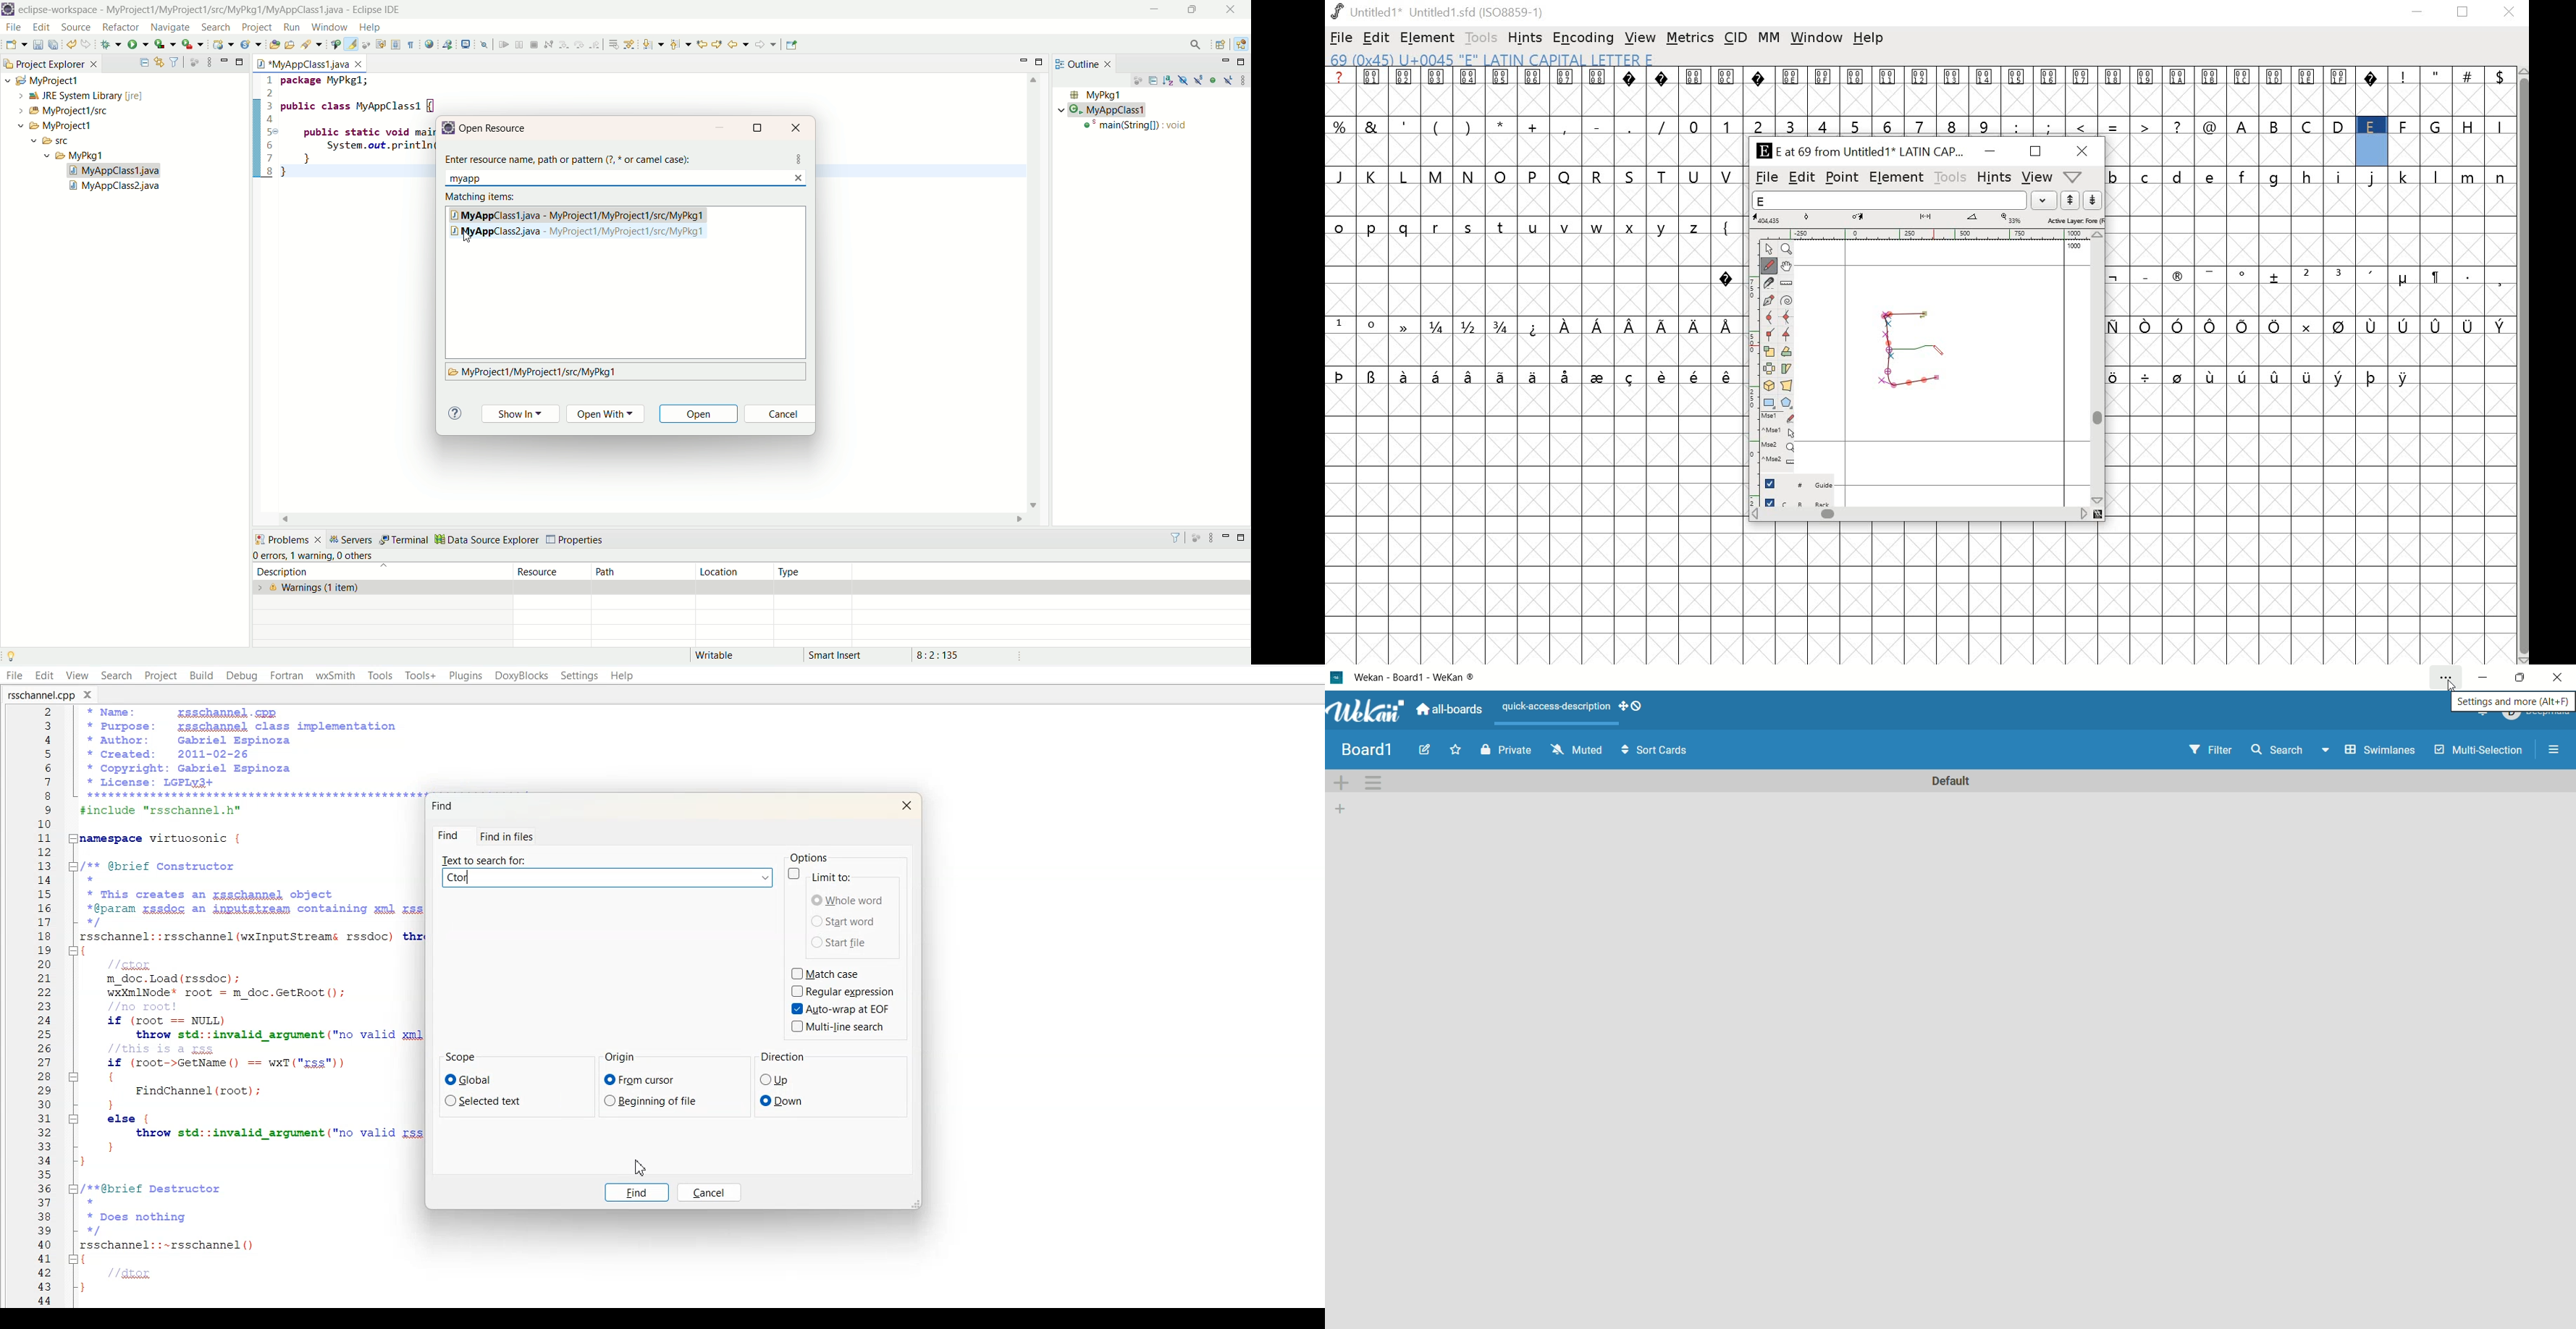  I want to click on 69 (0x45) U+0045 "E" LATIN CAPITAL Letter E, so click(1495, 61).